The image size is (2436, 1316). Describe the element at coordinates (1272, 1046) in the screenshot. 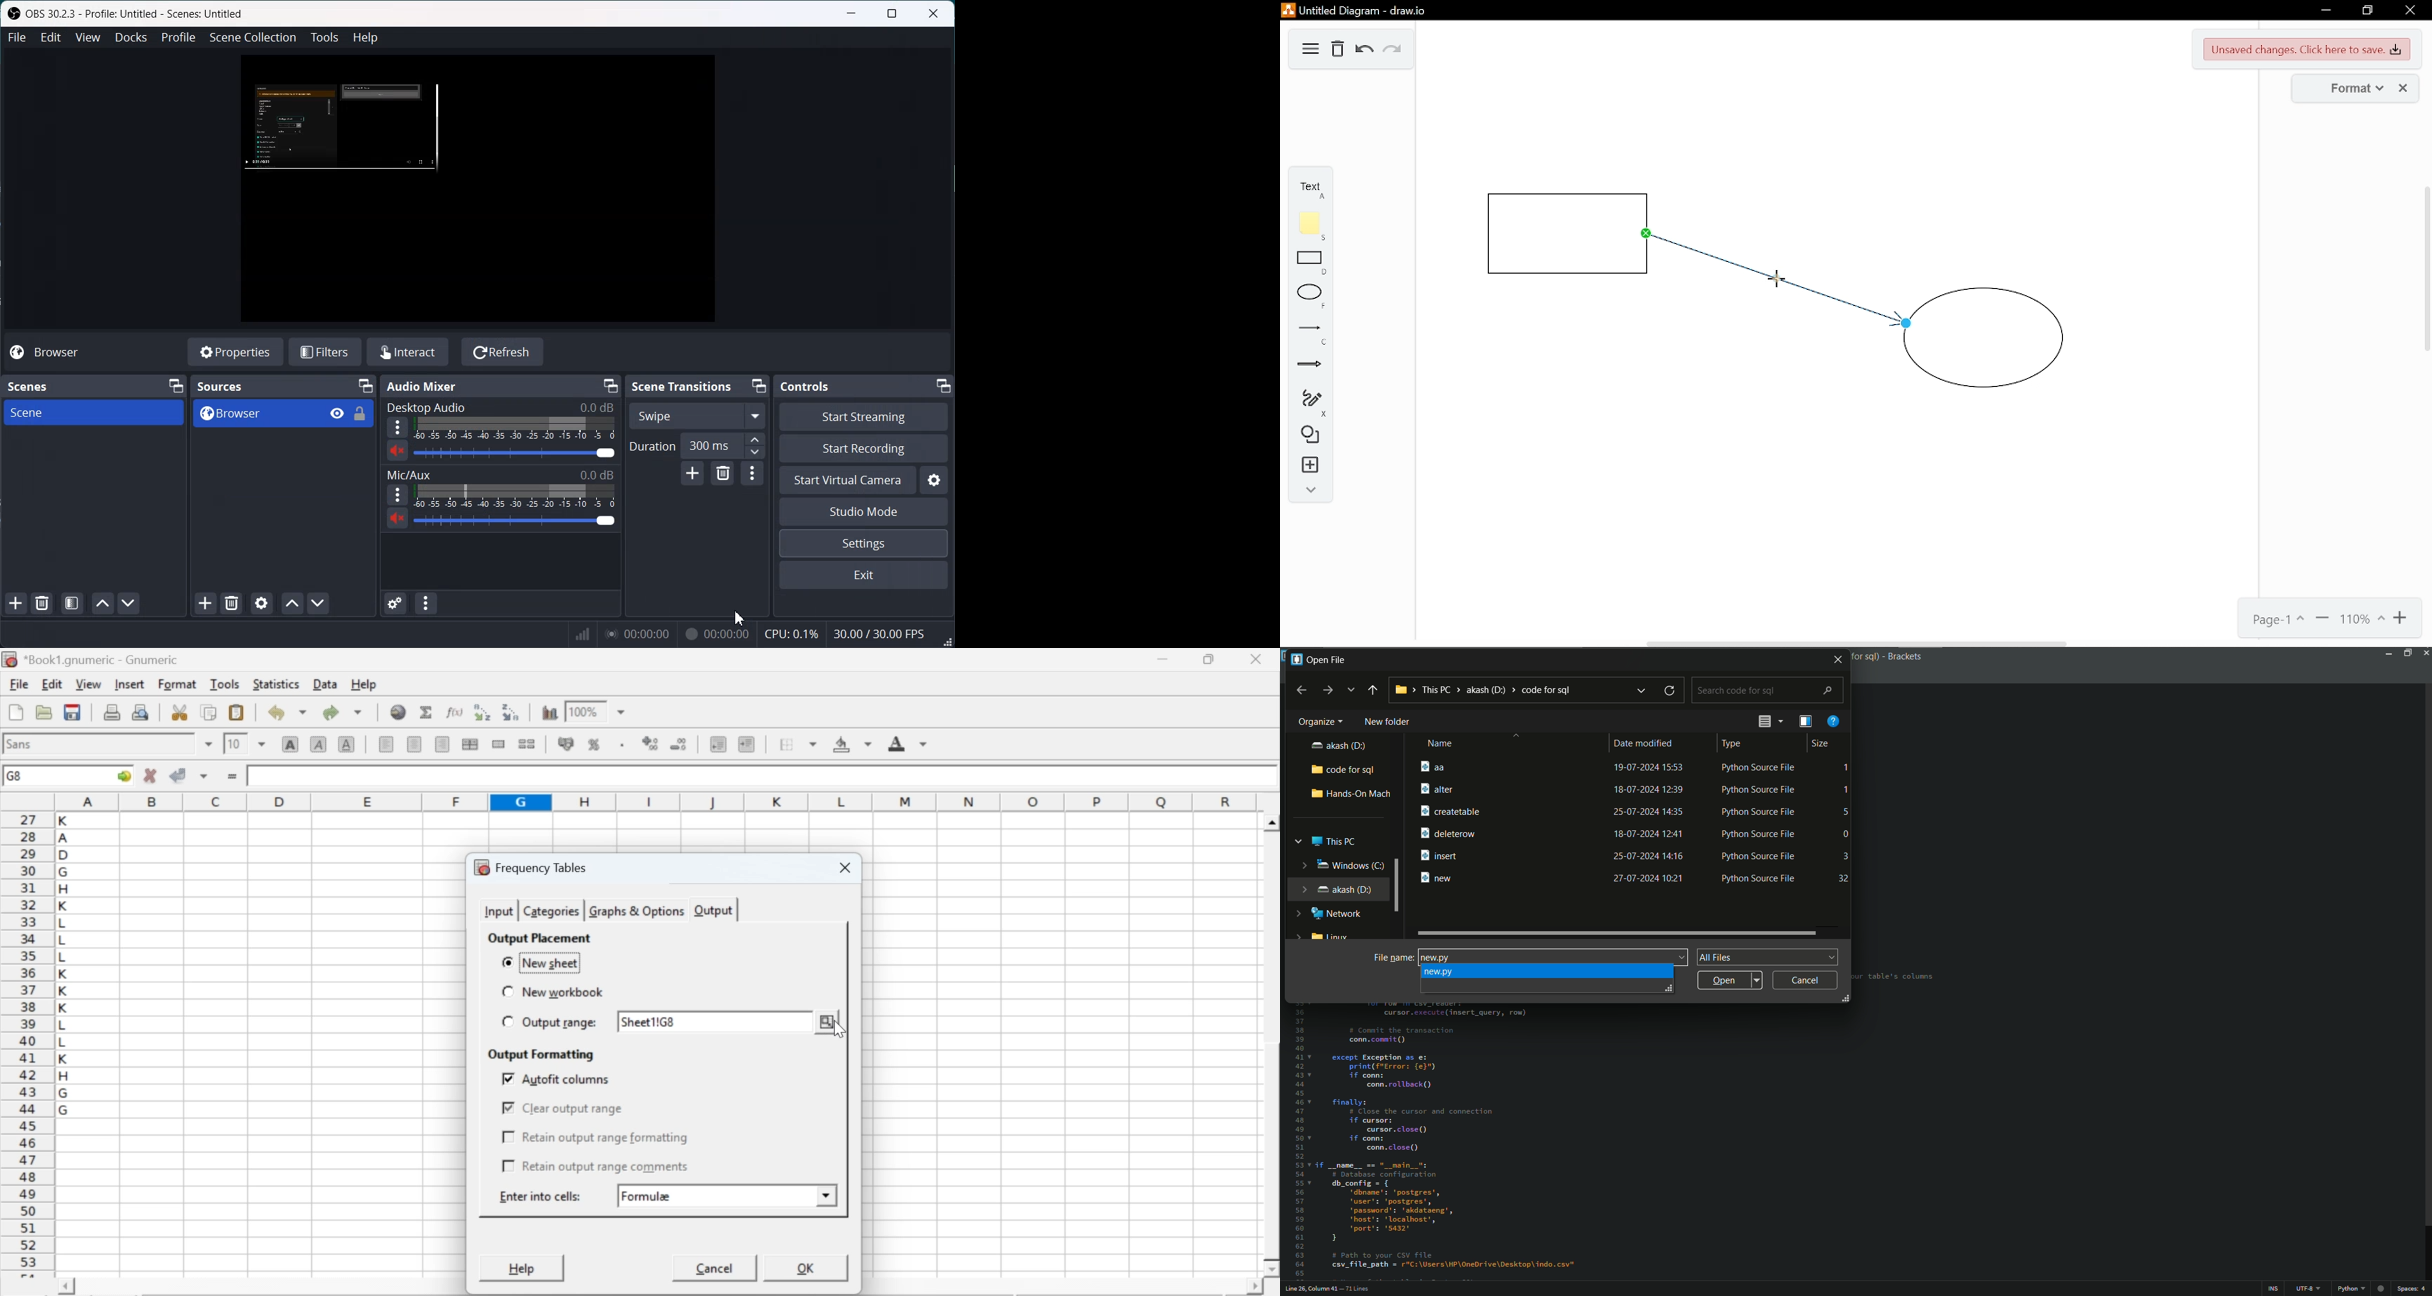

I see `scroll bar` at that location.